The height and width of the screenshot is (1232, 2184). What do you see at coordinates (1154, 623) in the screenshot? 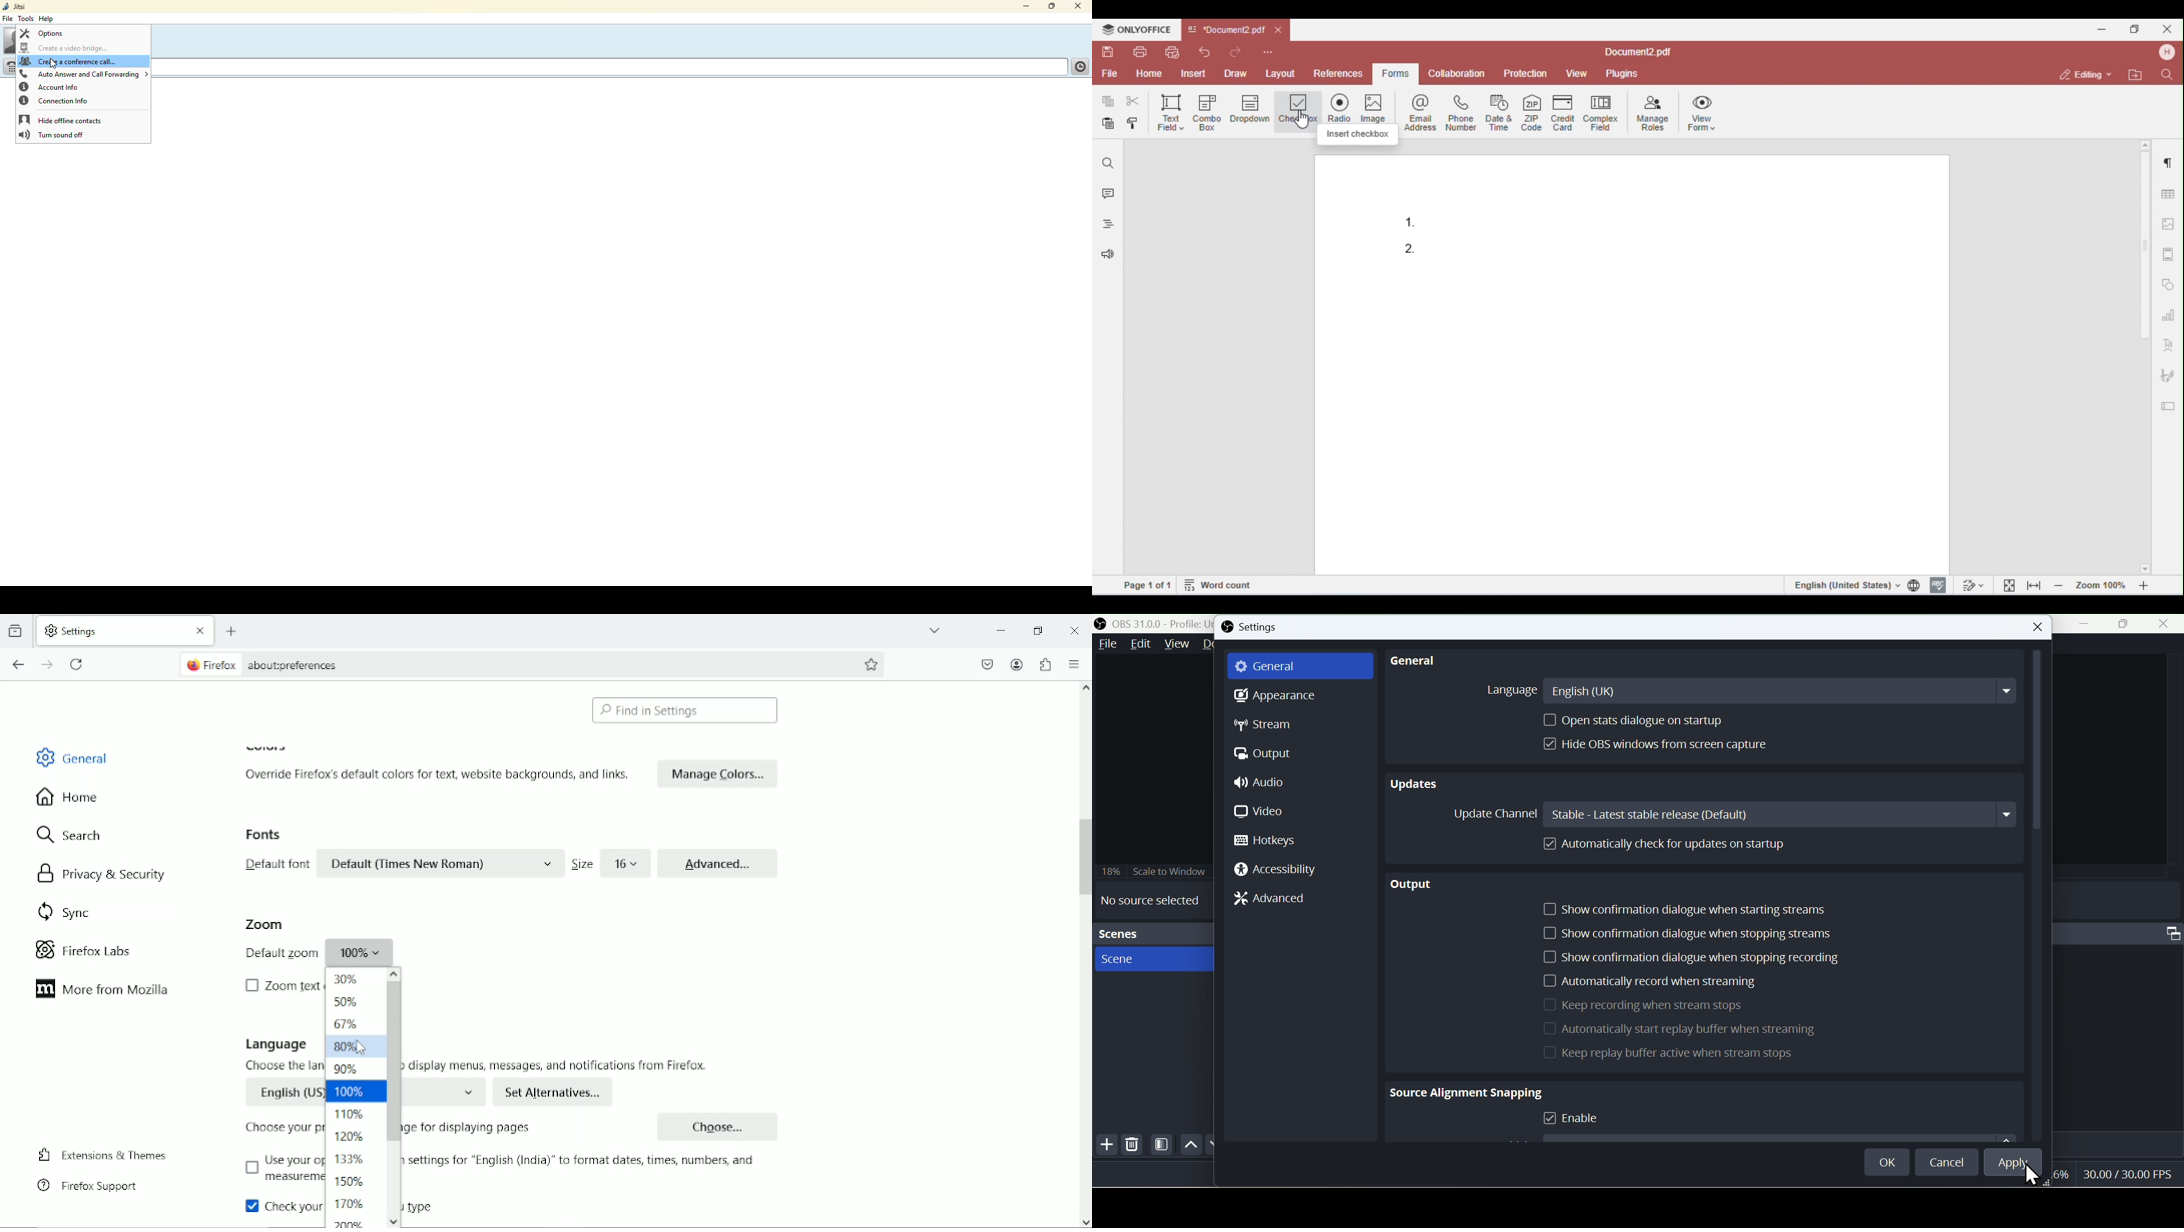
I see `OBS 31.0.0 - Policy Untitled - Scene : New Scene` at bounding box center [1154, 623].